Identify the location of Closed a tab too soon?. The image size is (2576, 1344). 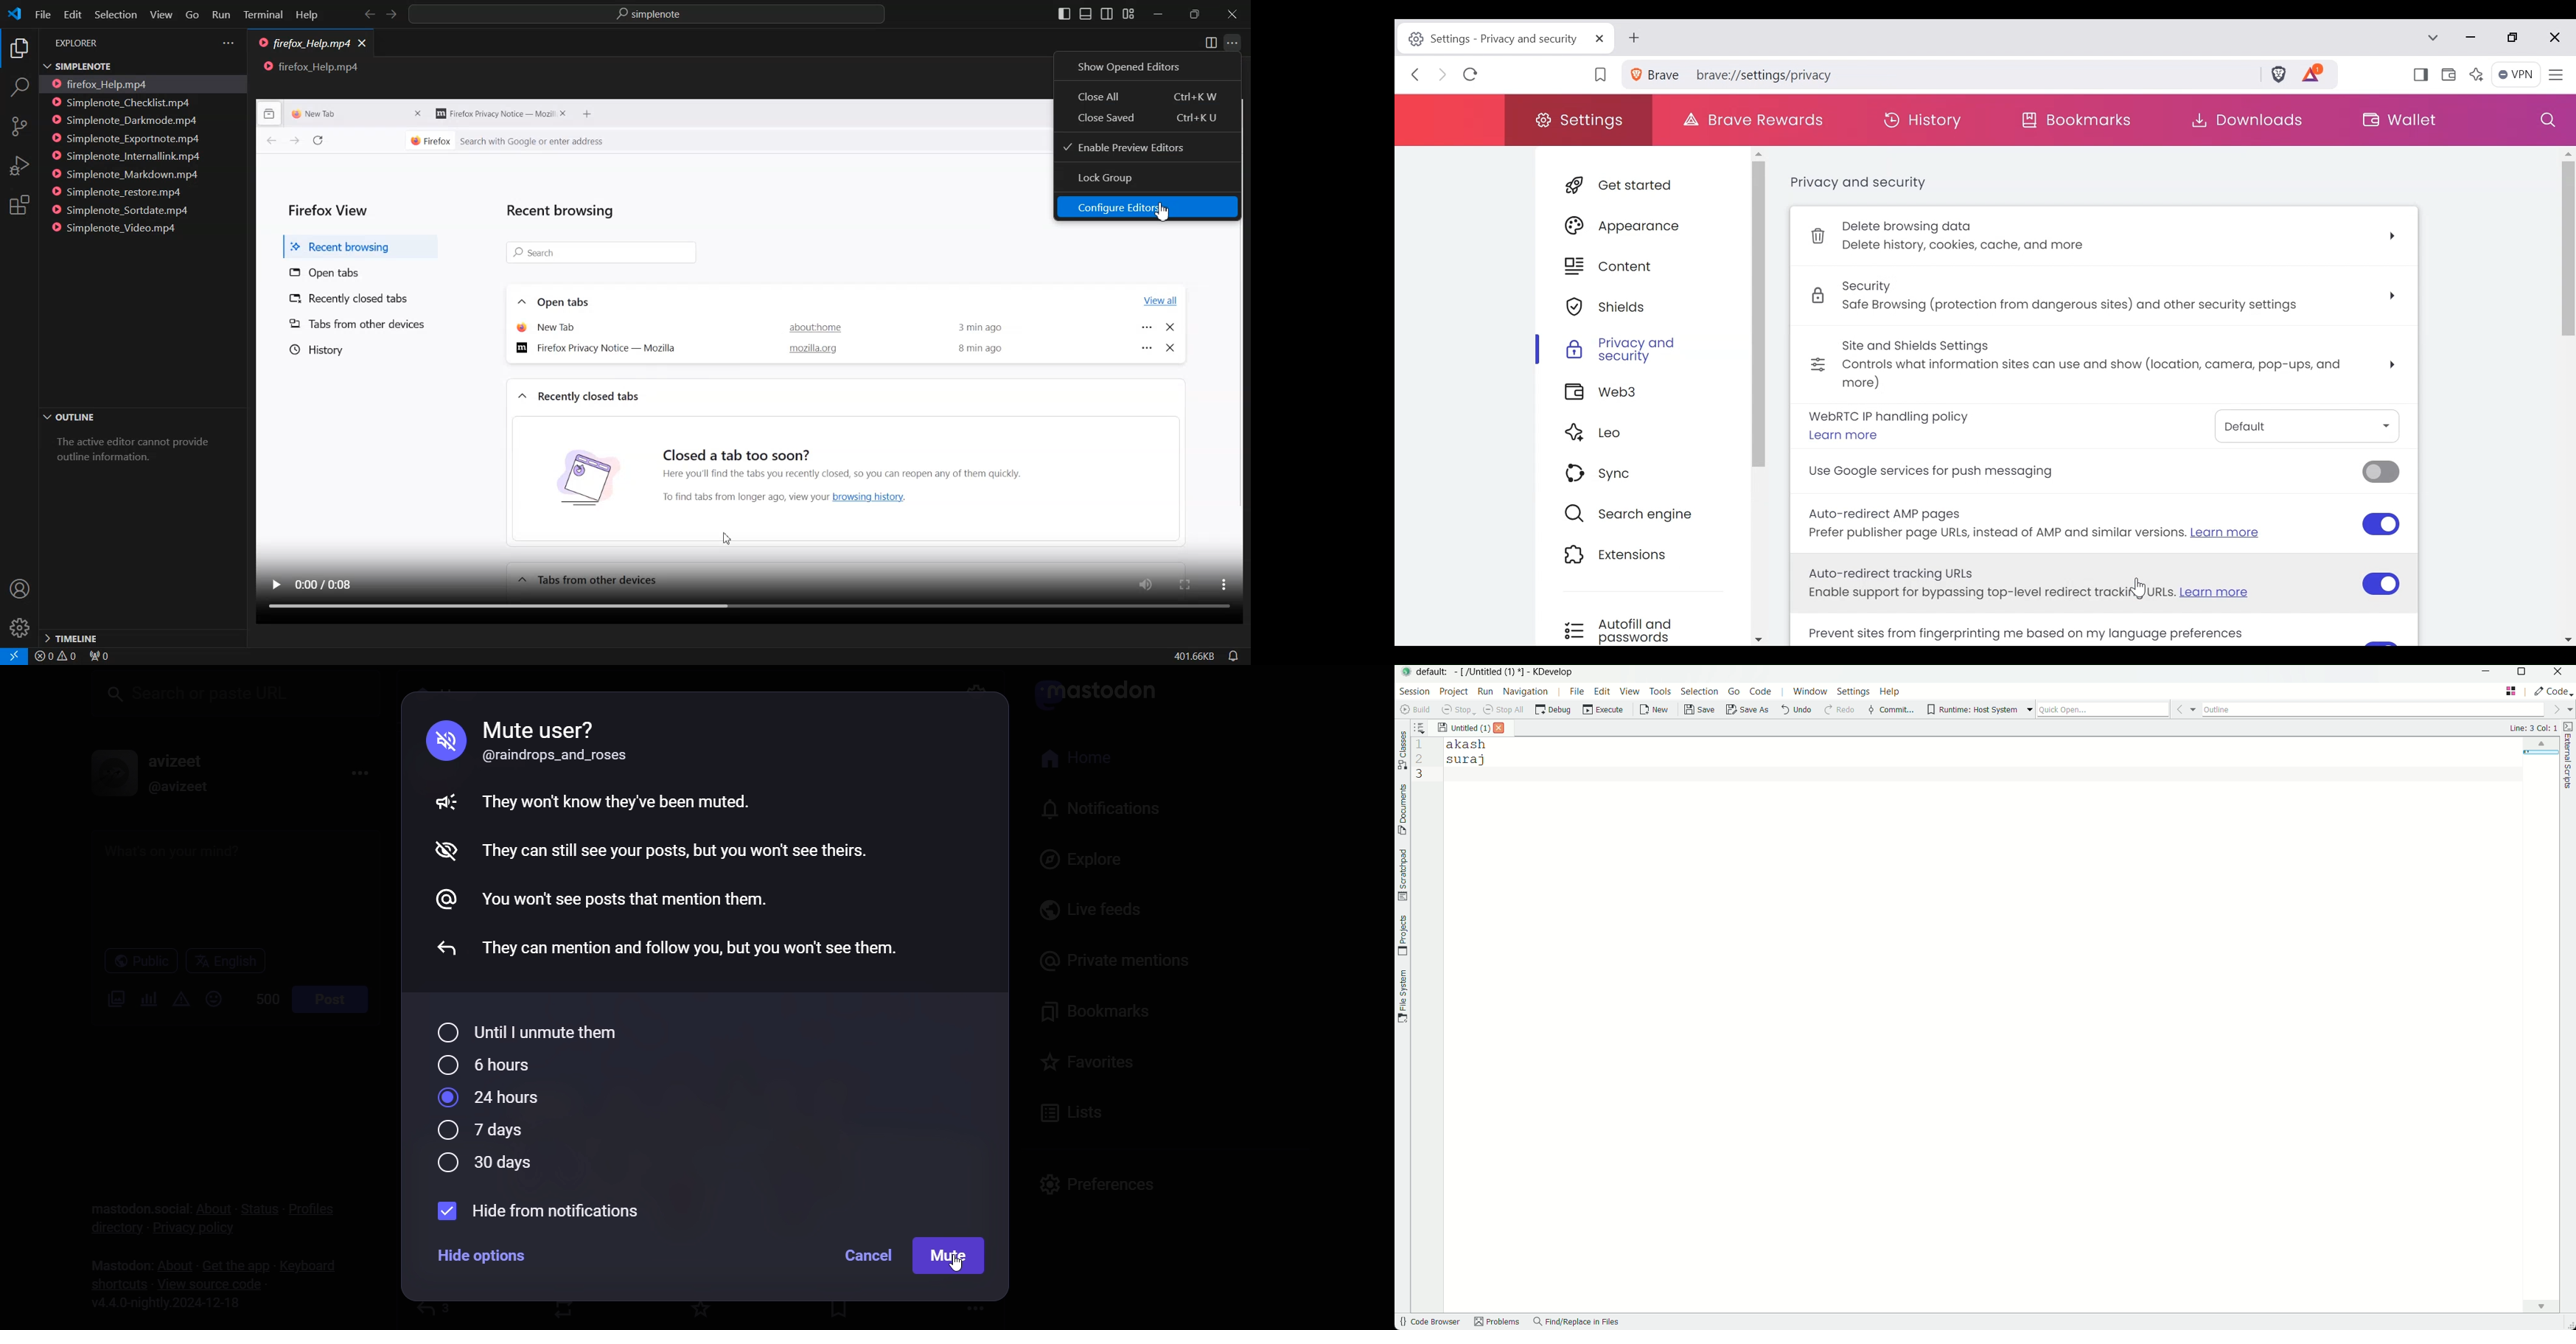
(738, 450).